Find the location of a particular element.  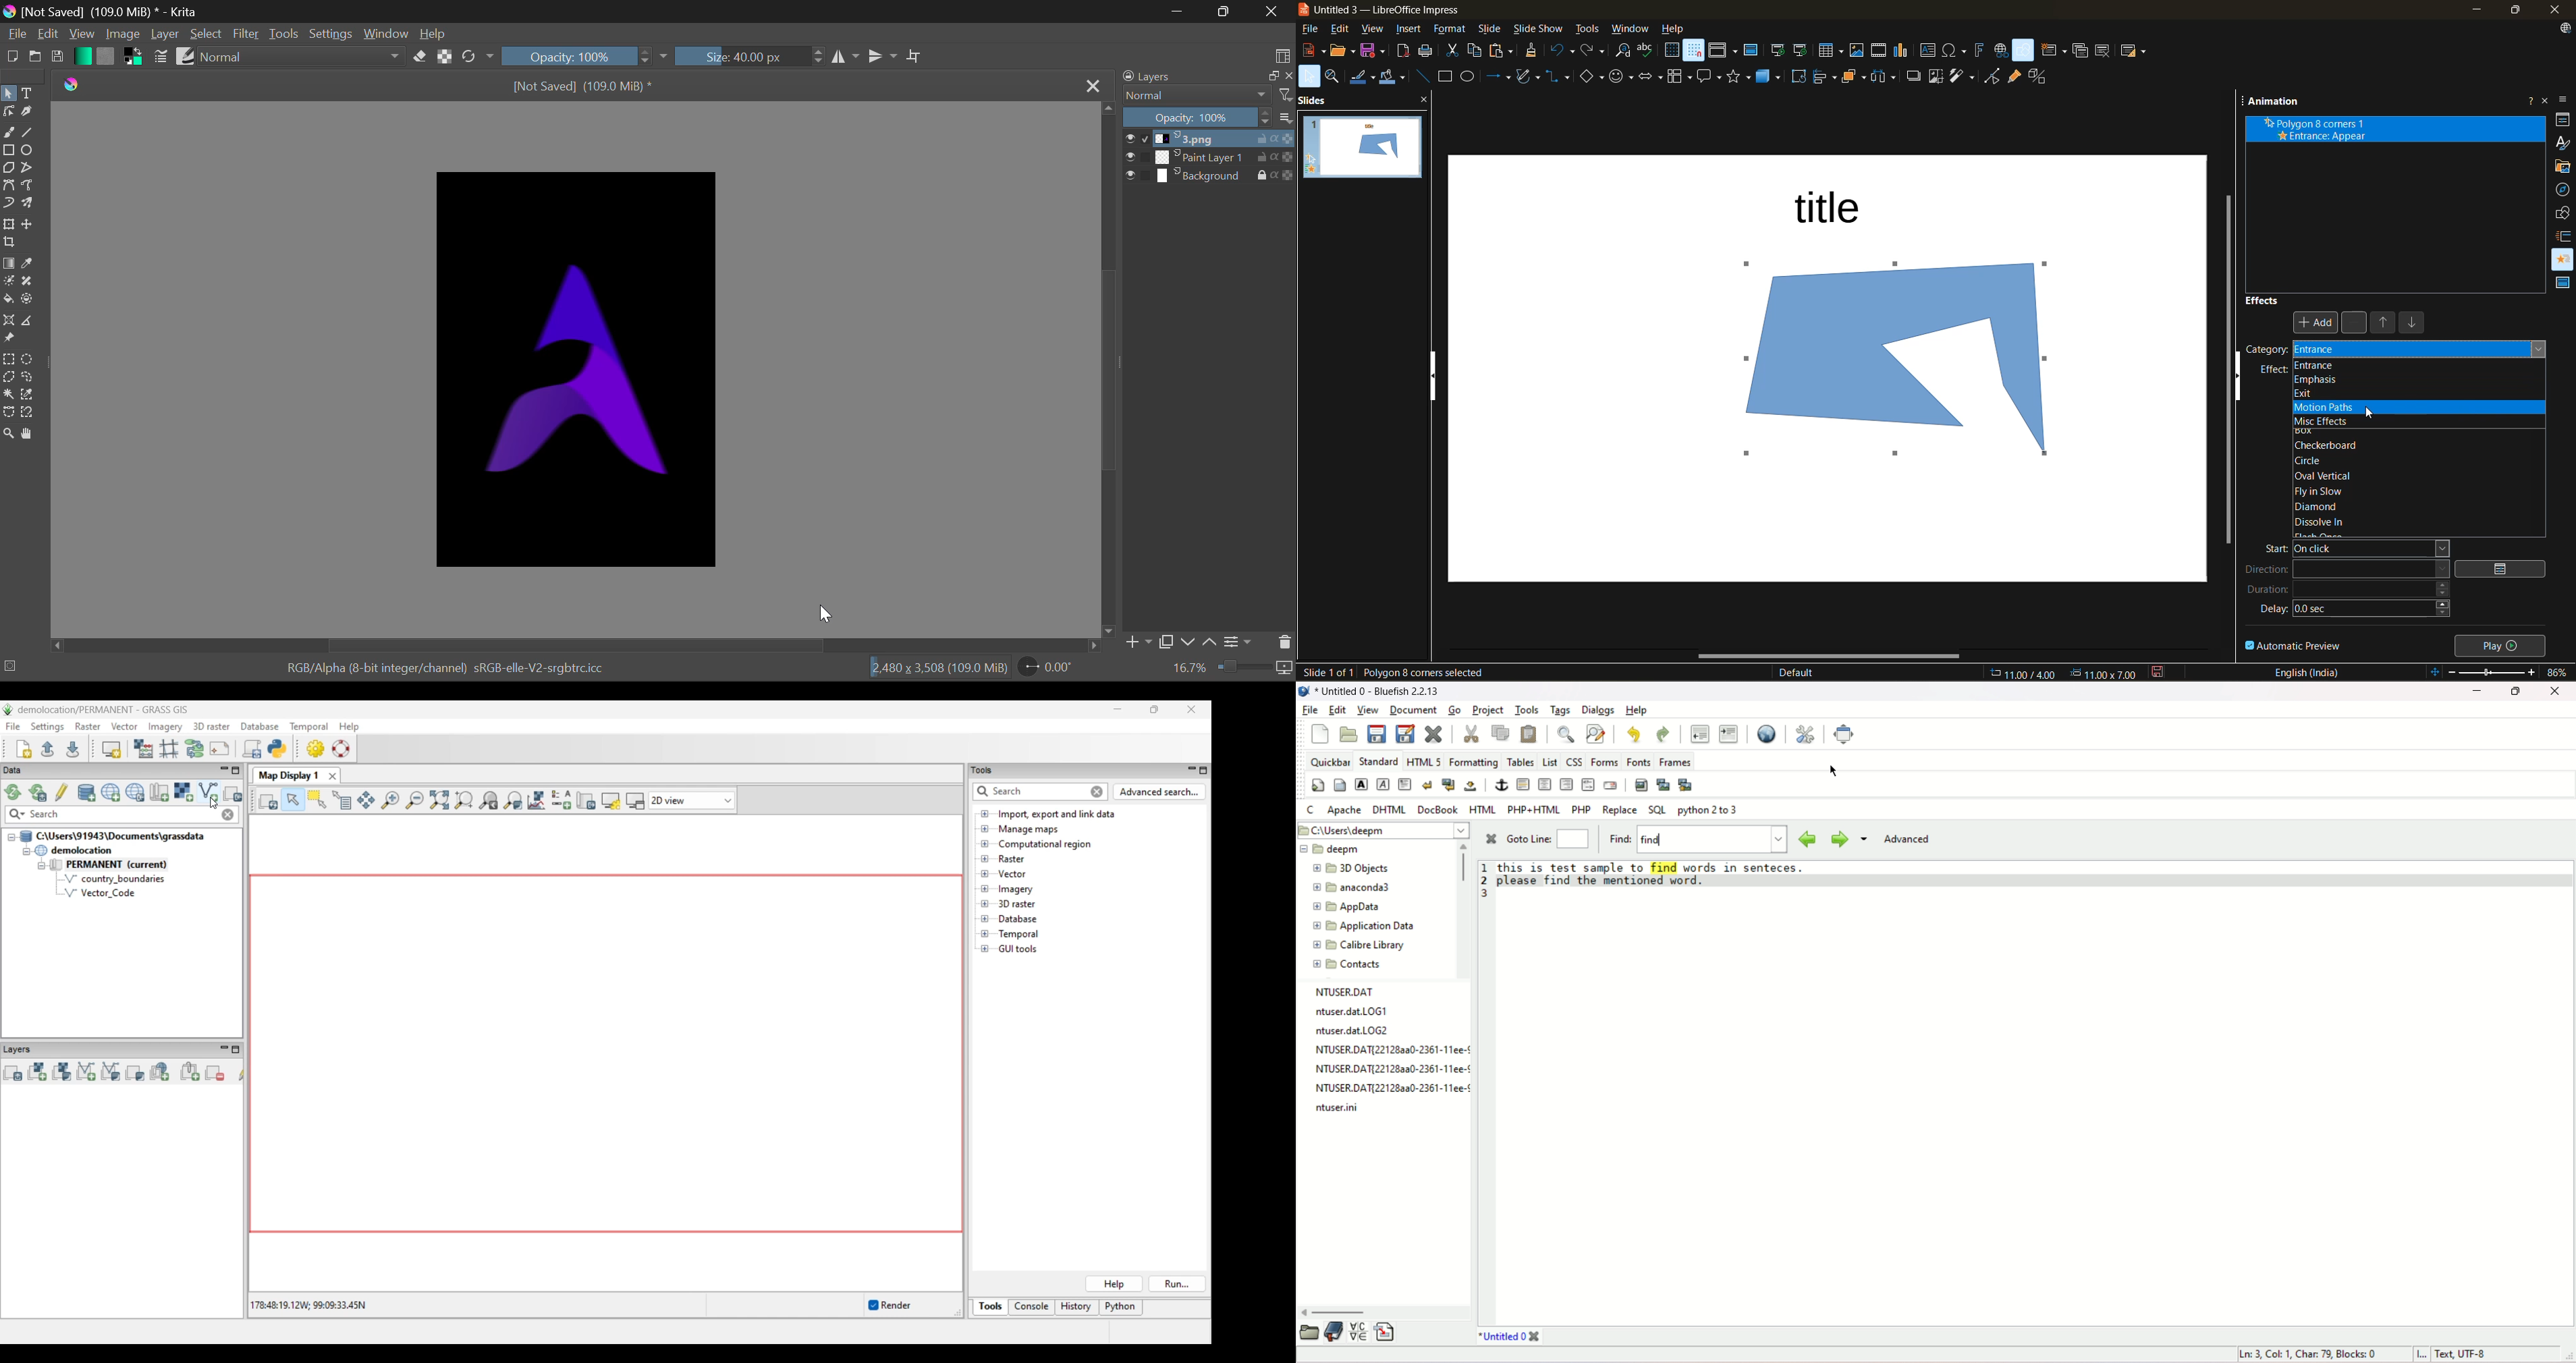

styles is located at coordinates (2562, 143).